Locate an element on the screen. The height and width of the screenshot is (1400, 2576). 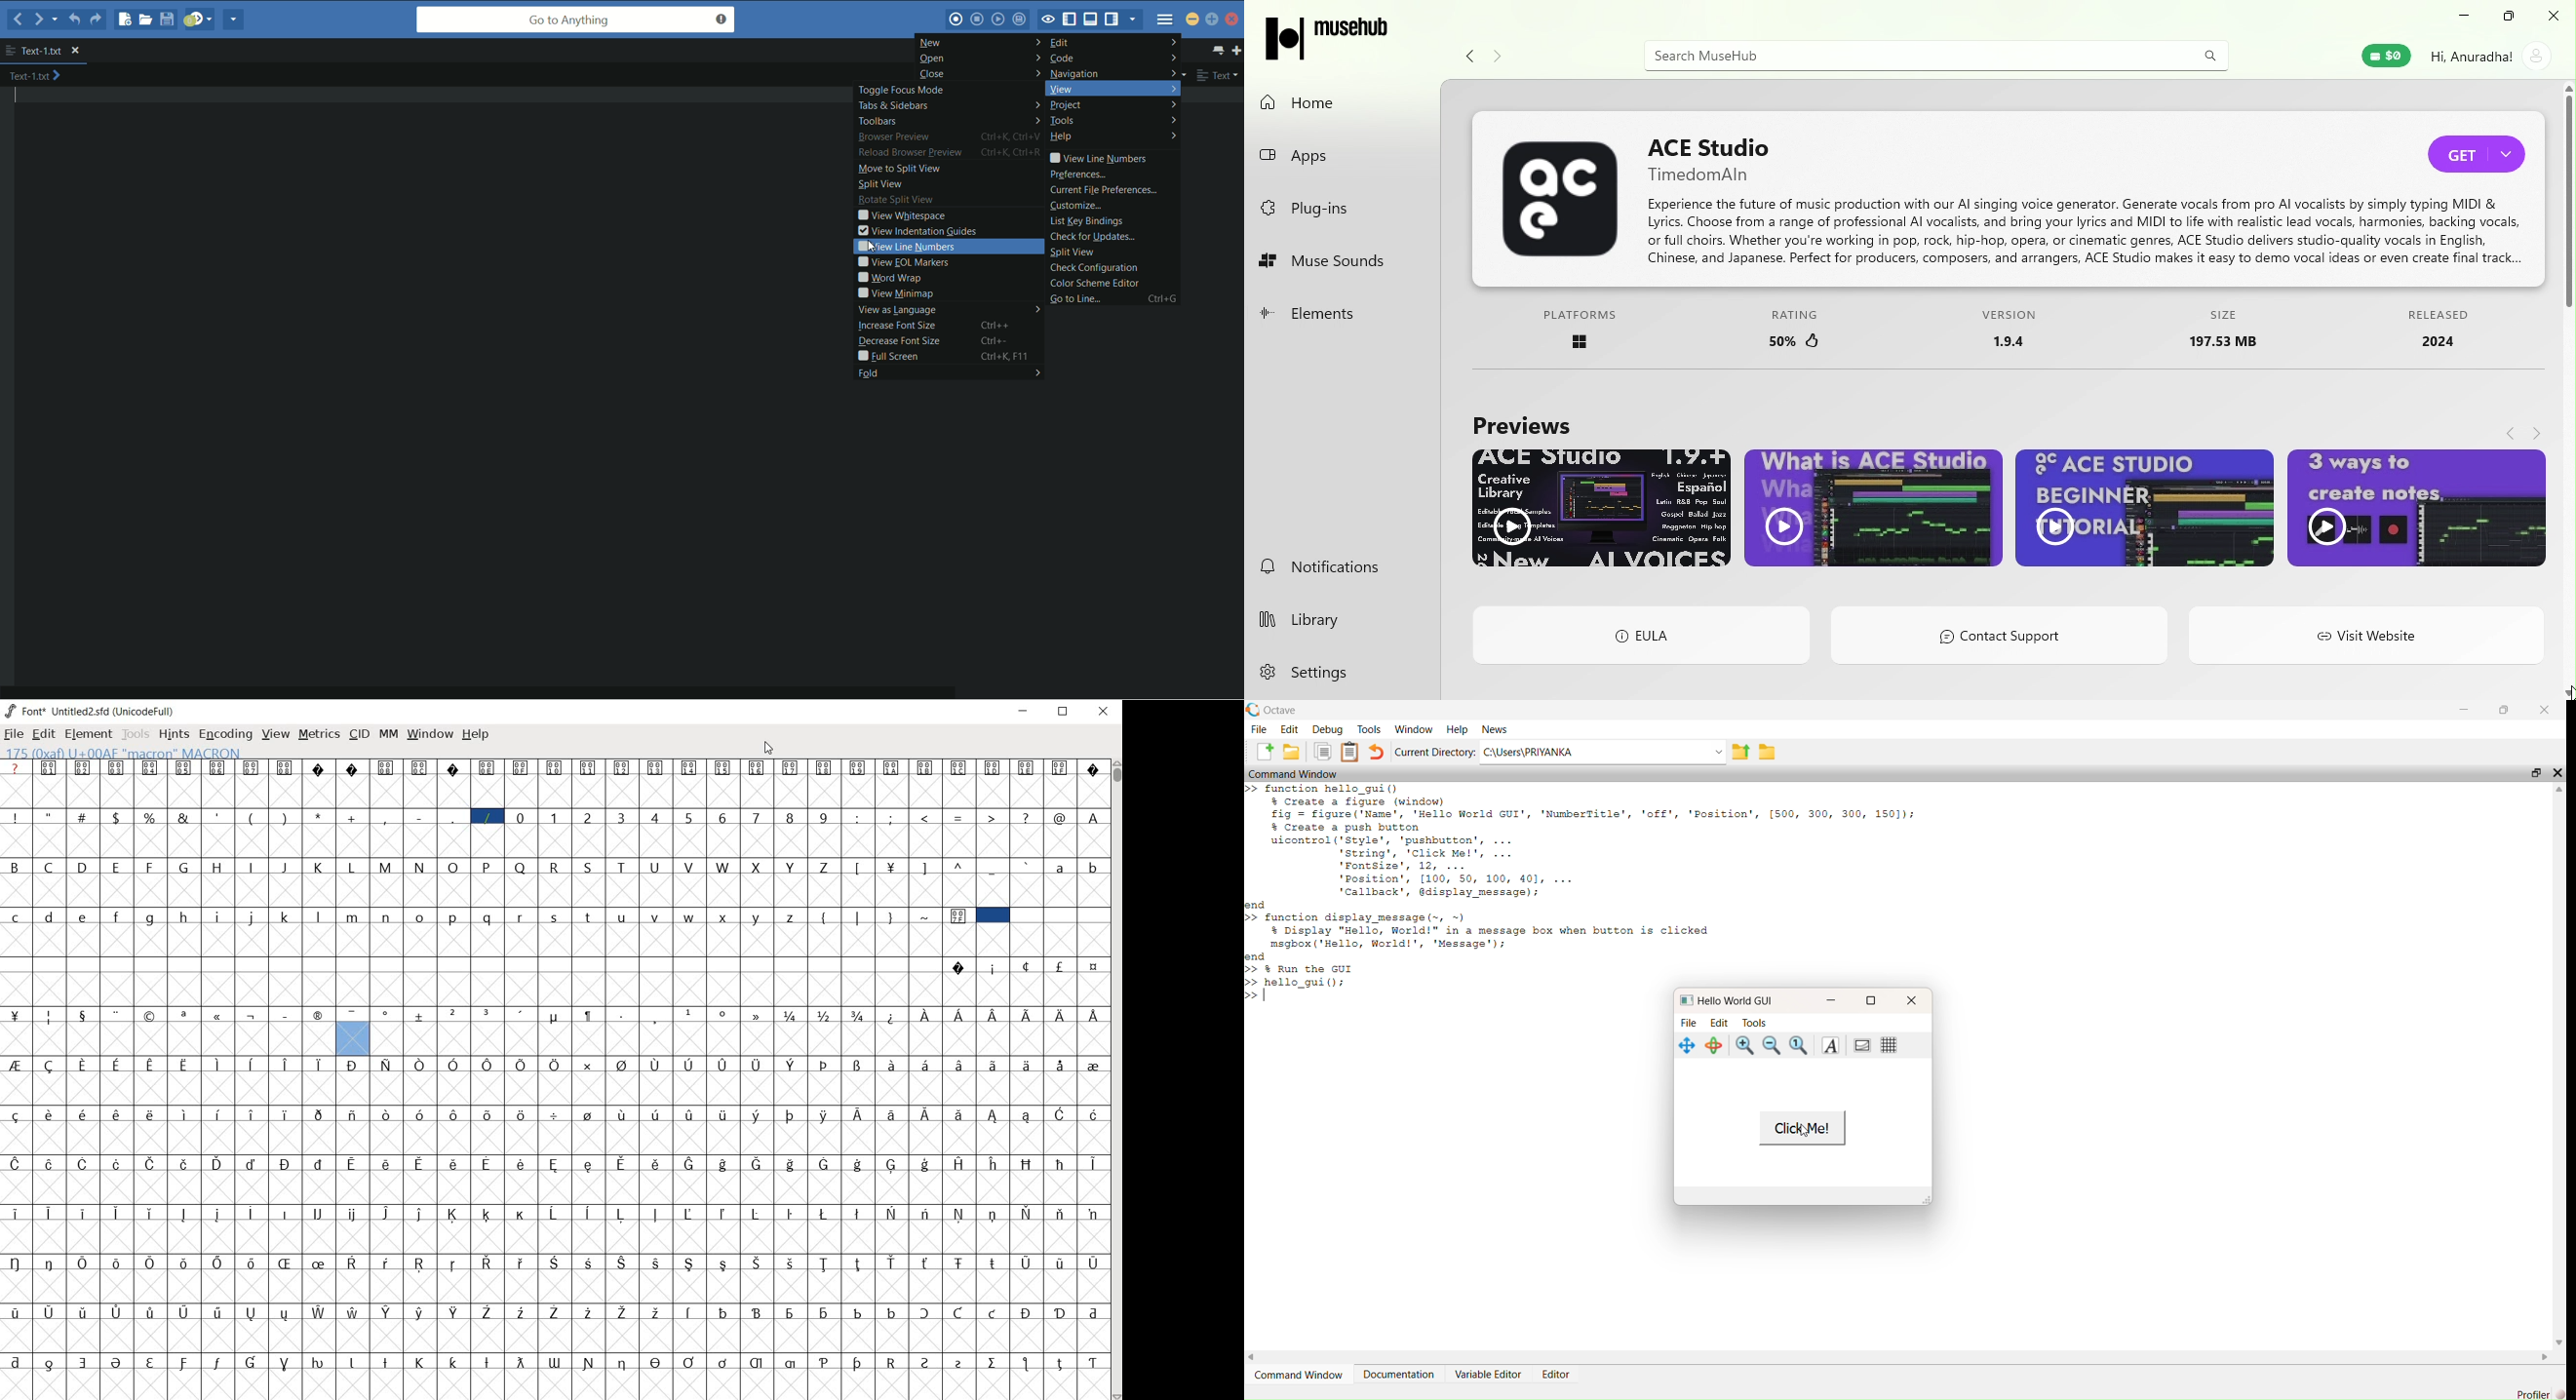
Symbol is located at coordinates (622, 768).